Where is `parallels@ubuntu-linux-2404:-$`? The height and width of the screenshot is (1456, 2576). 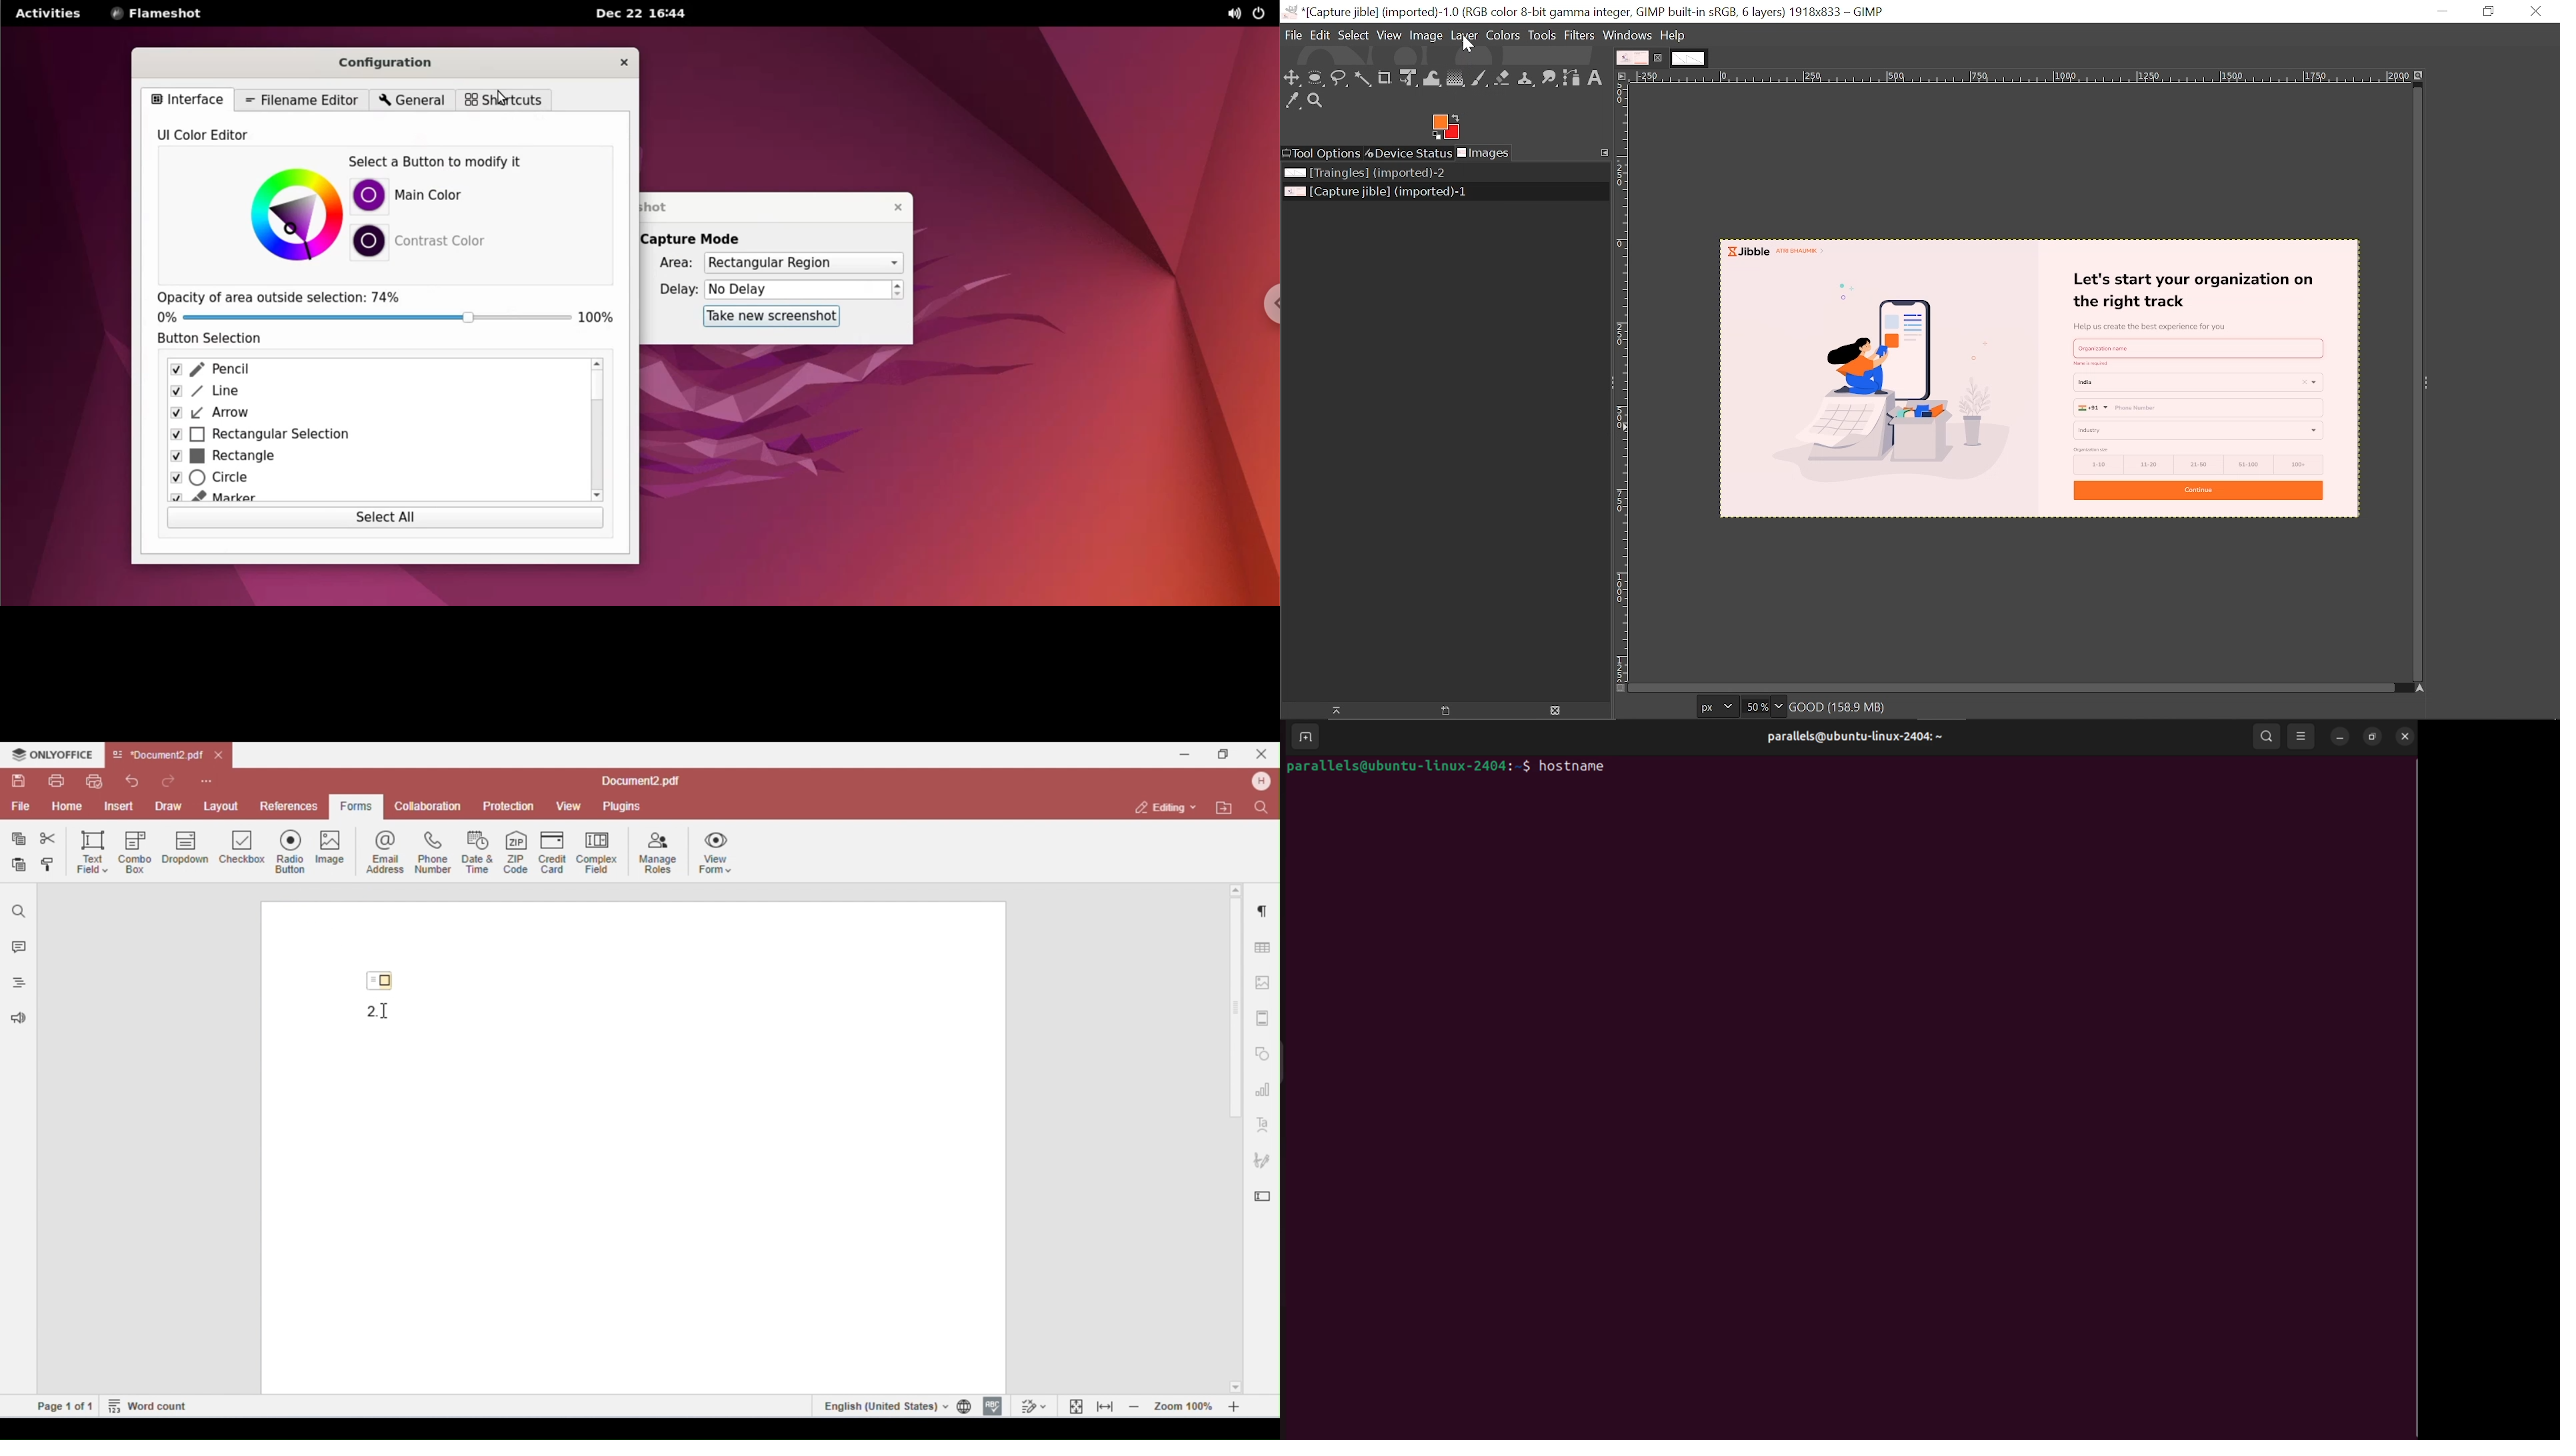
parallels@ubuntu-linux-2404:-$ is located at coordinates (1410, 770).